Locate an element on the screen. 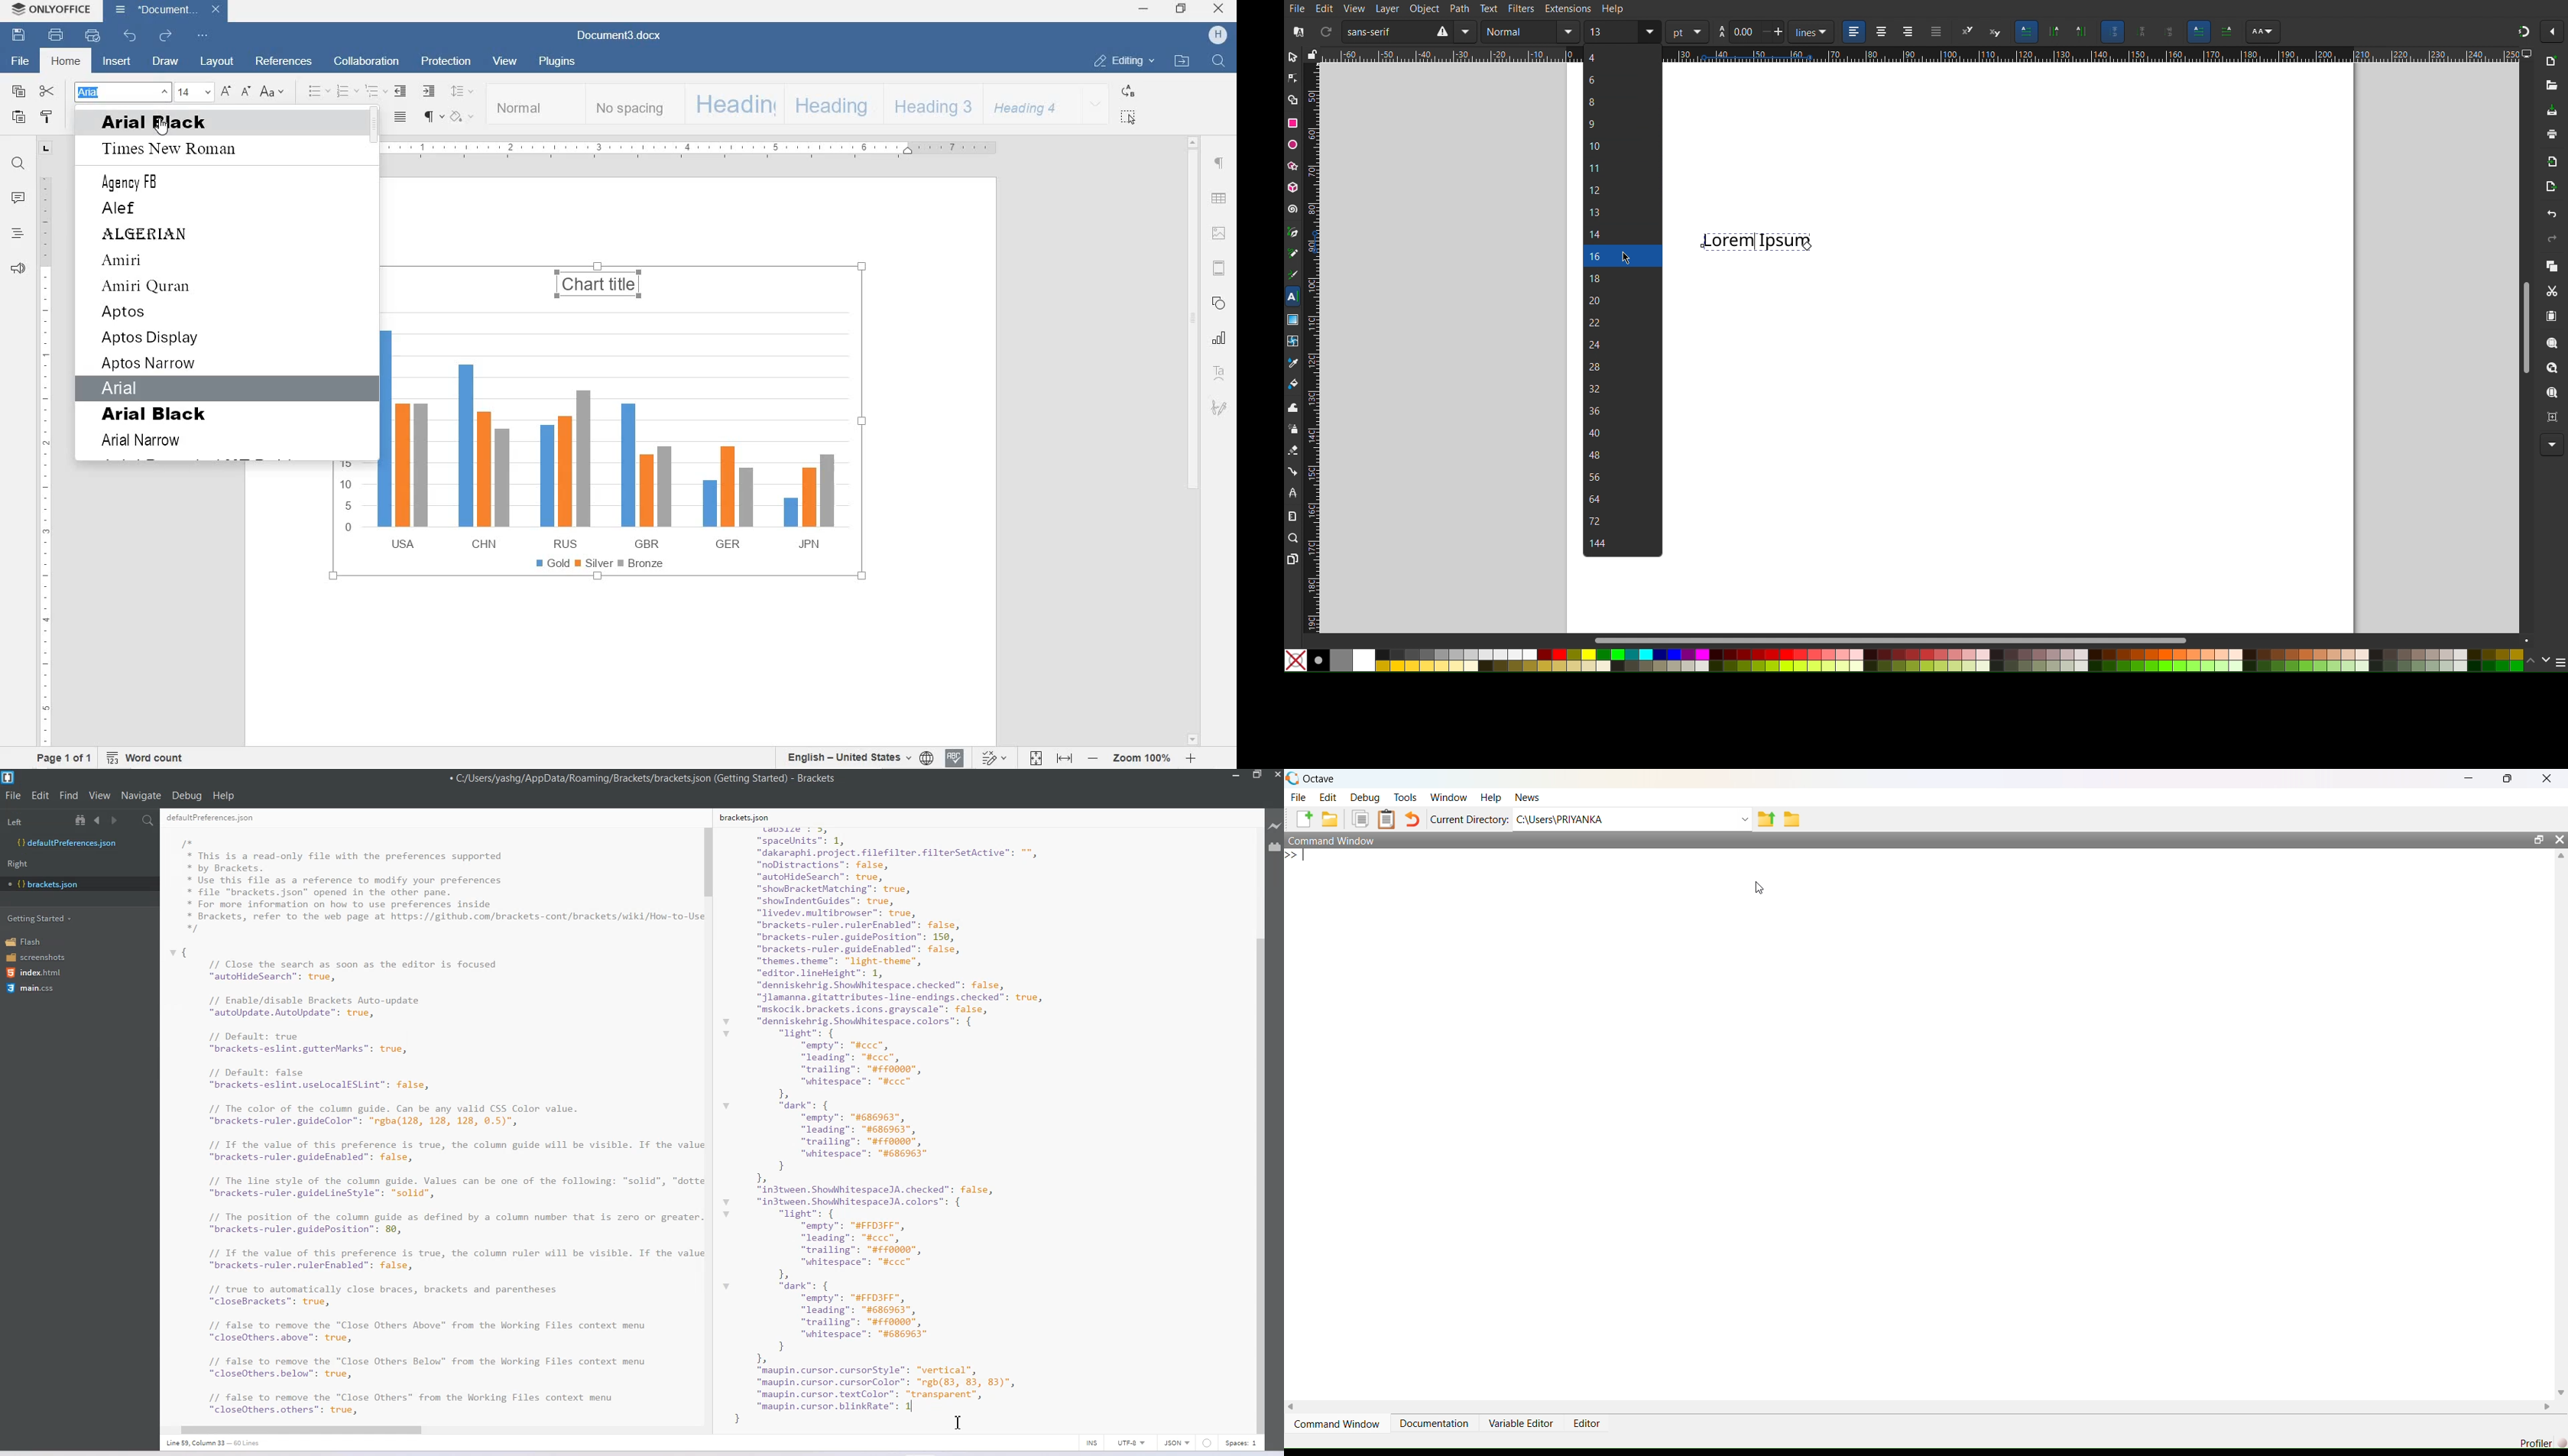  HEADING 4 is located at coordinates (1028, 104).